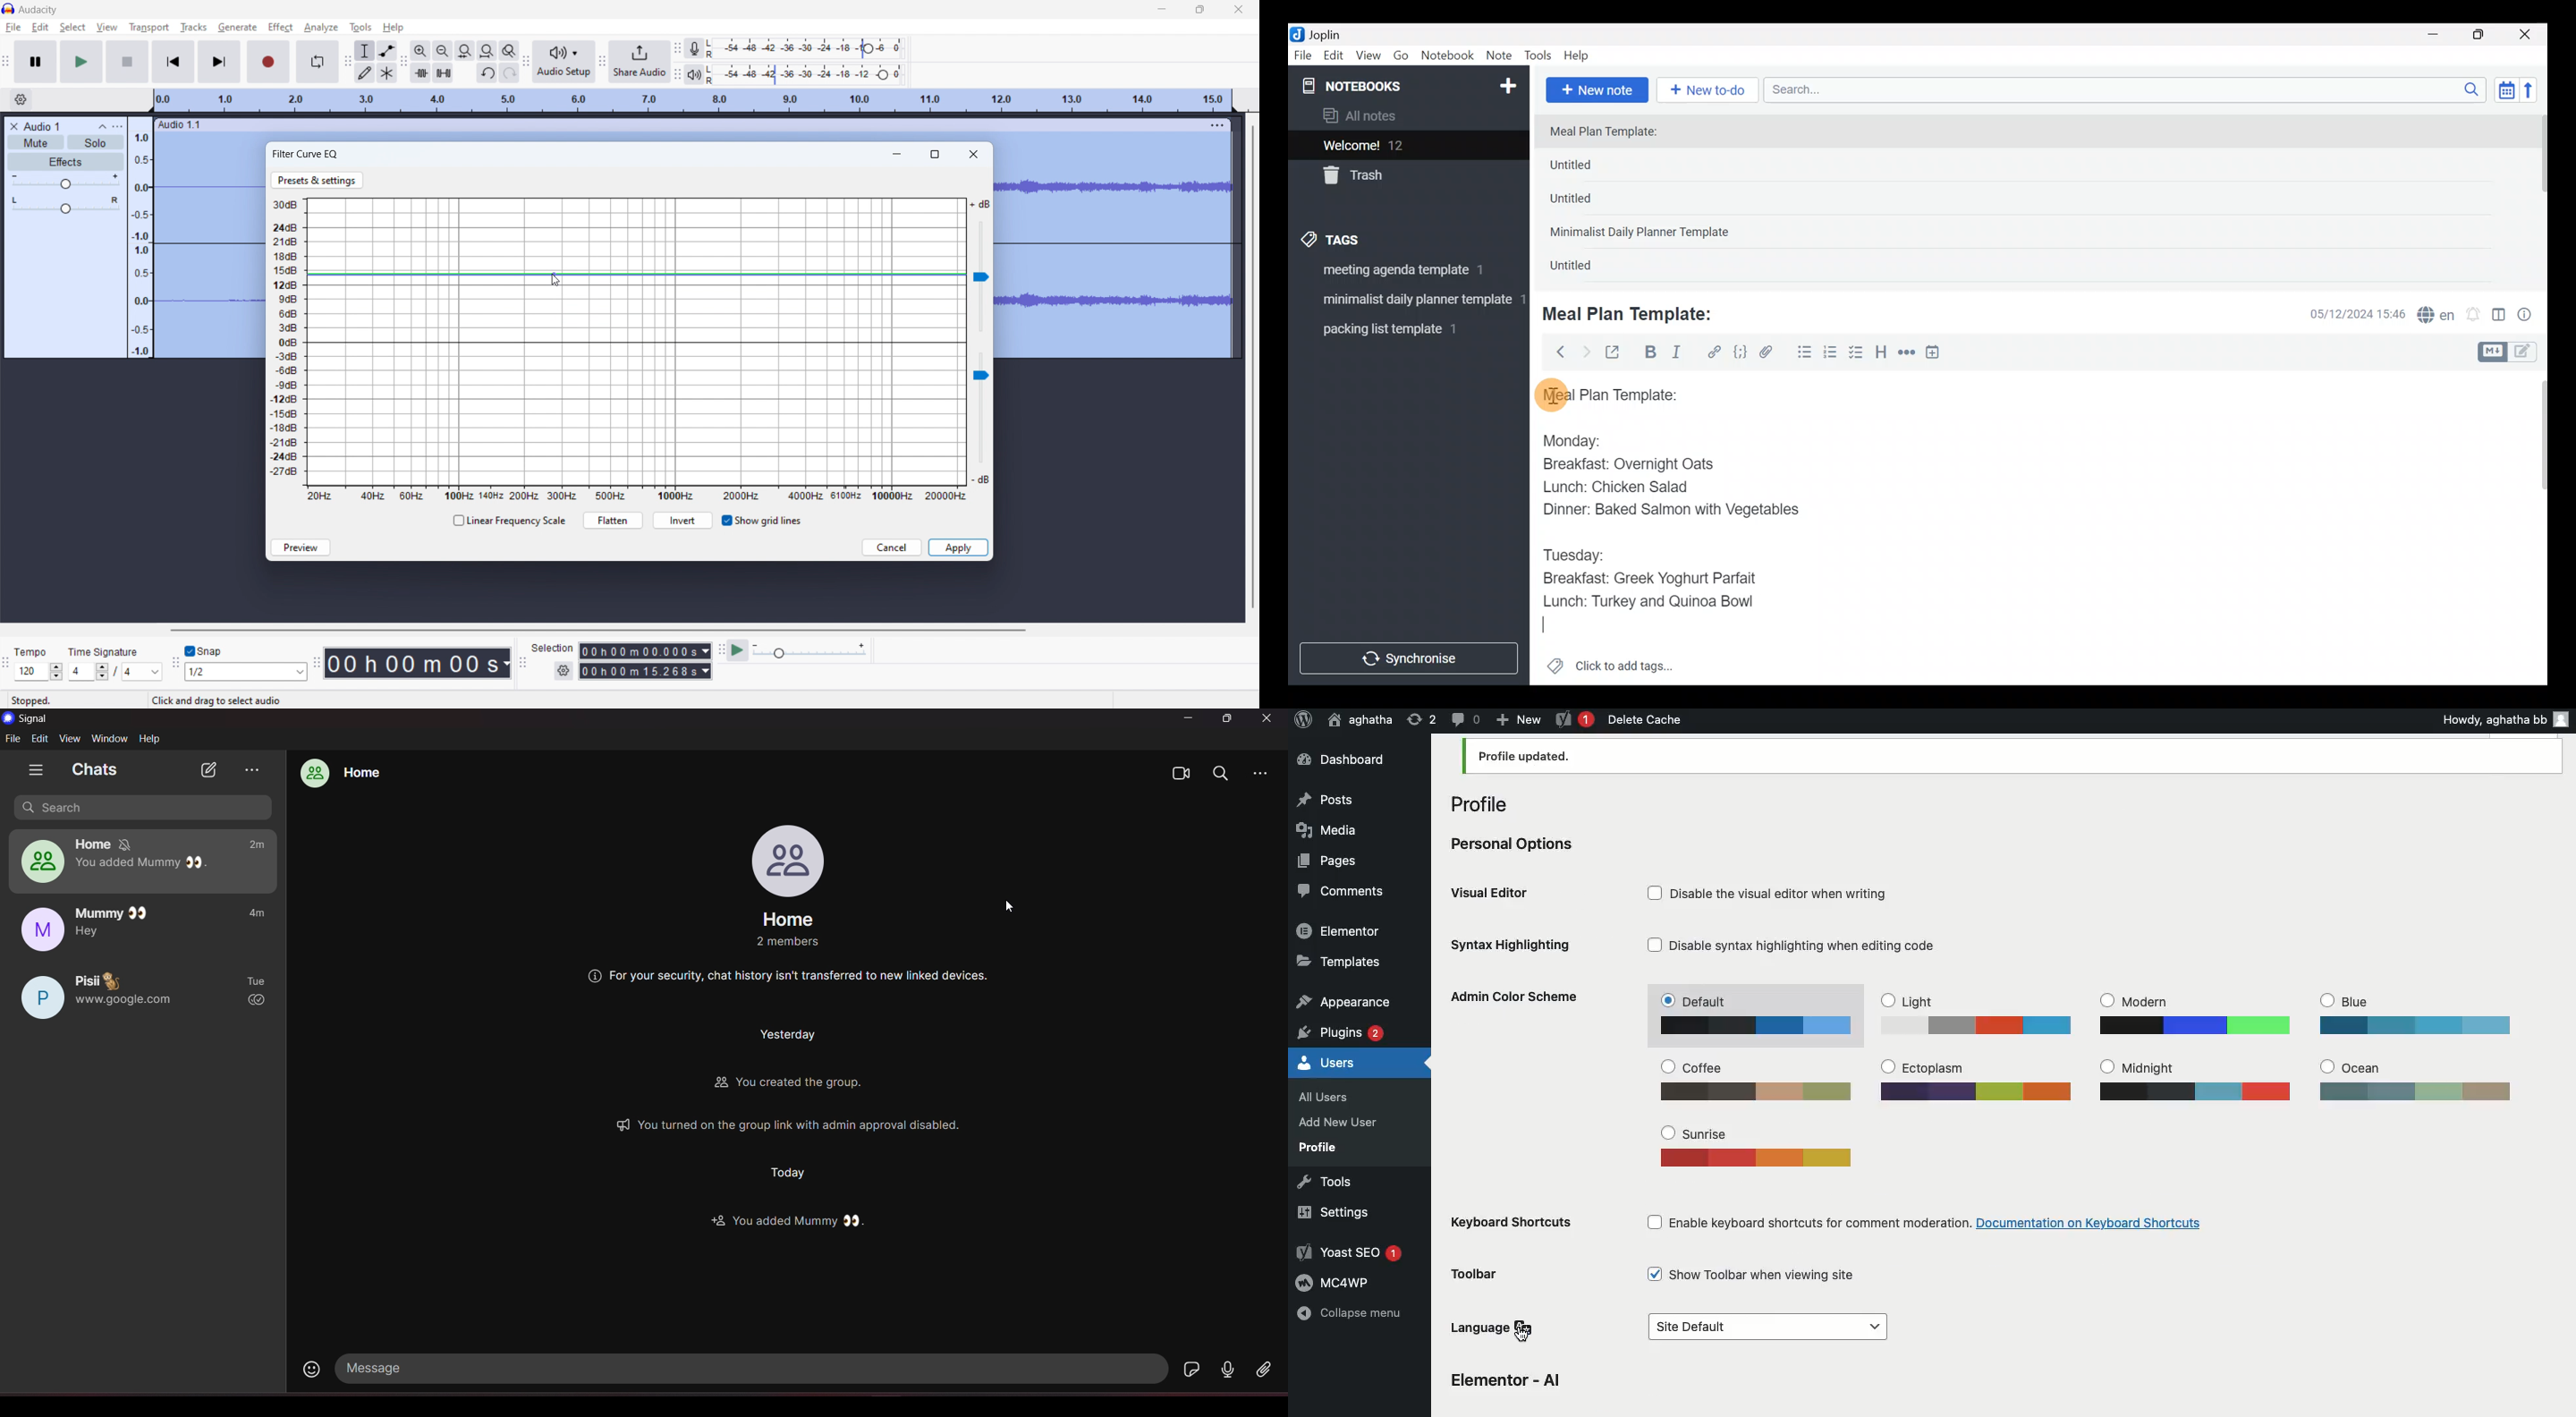  Describe the element at coordinates (1239, 9) in the screenshot. I see `close` at that location.